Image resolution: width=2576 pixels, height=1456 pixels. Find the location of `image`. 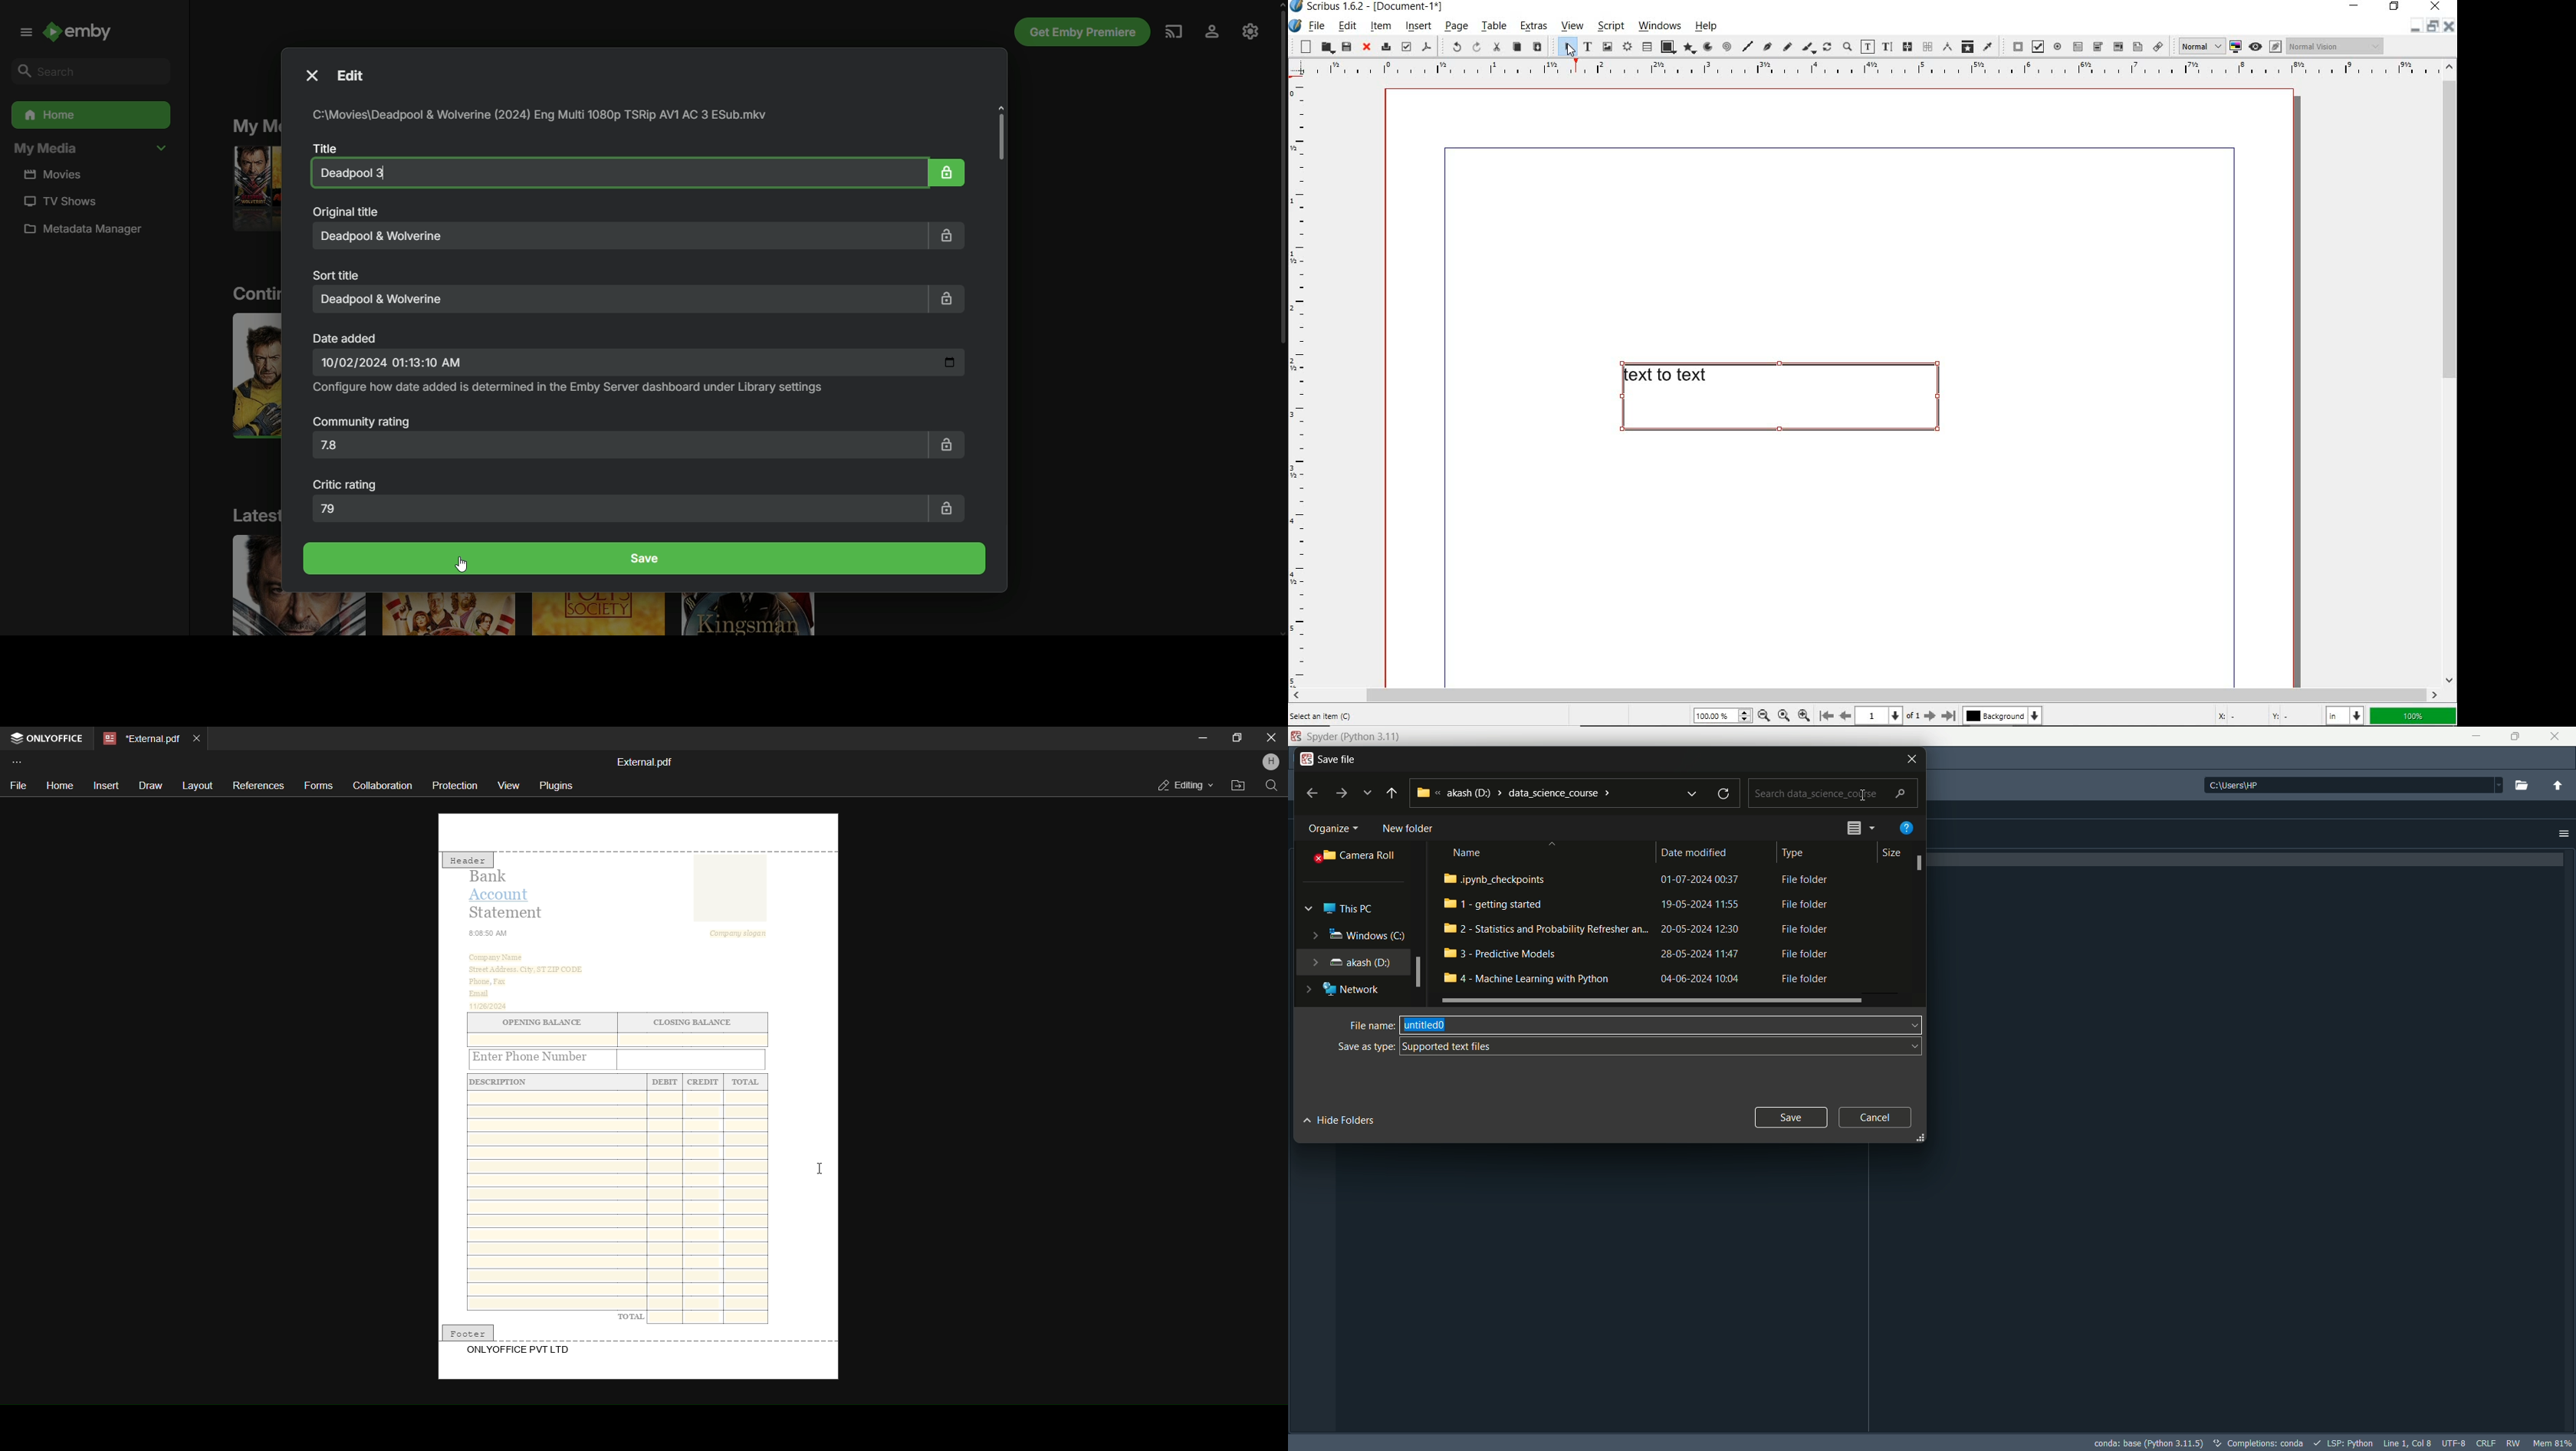

image is located at coordinates (729, 889).